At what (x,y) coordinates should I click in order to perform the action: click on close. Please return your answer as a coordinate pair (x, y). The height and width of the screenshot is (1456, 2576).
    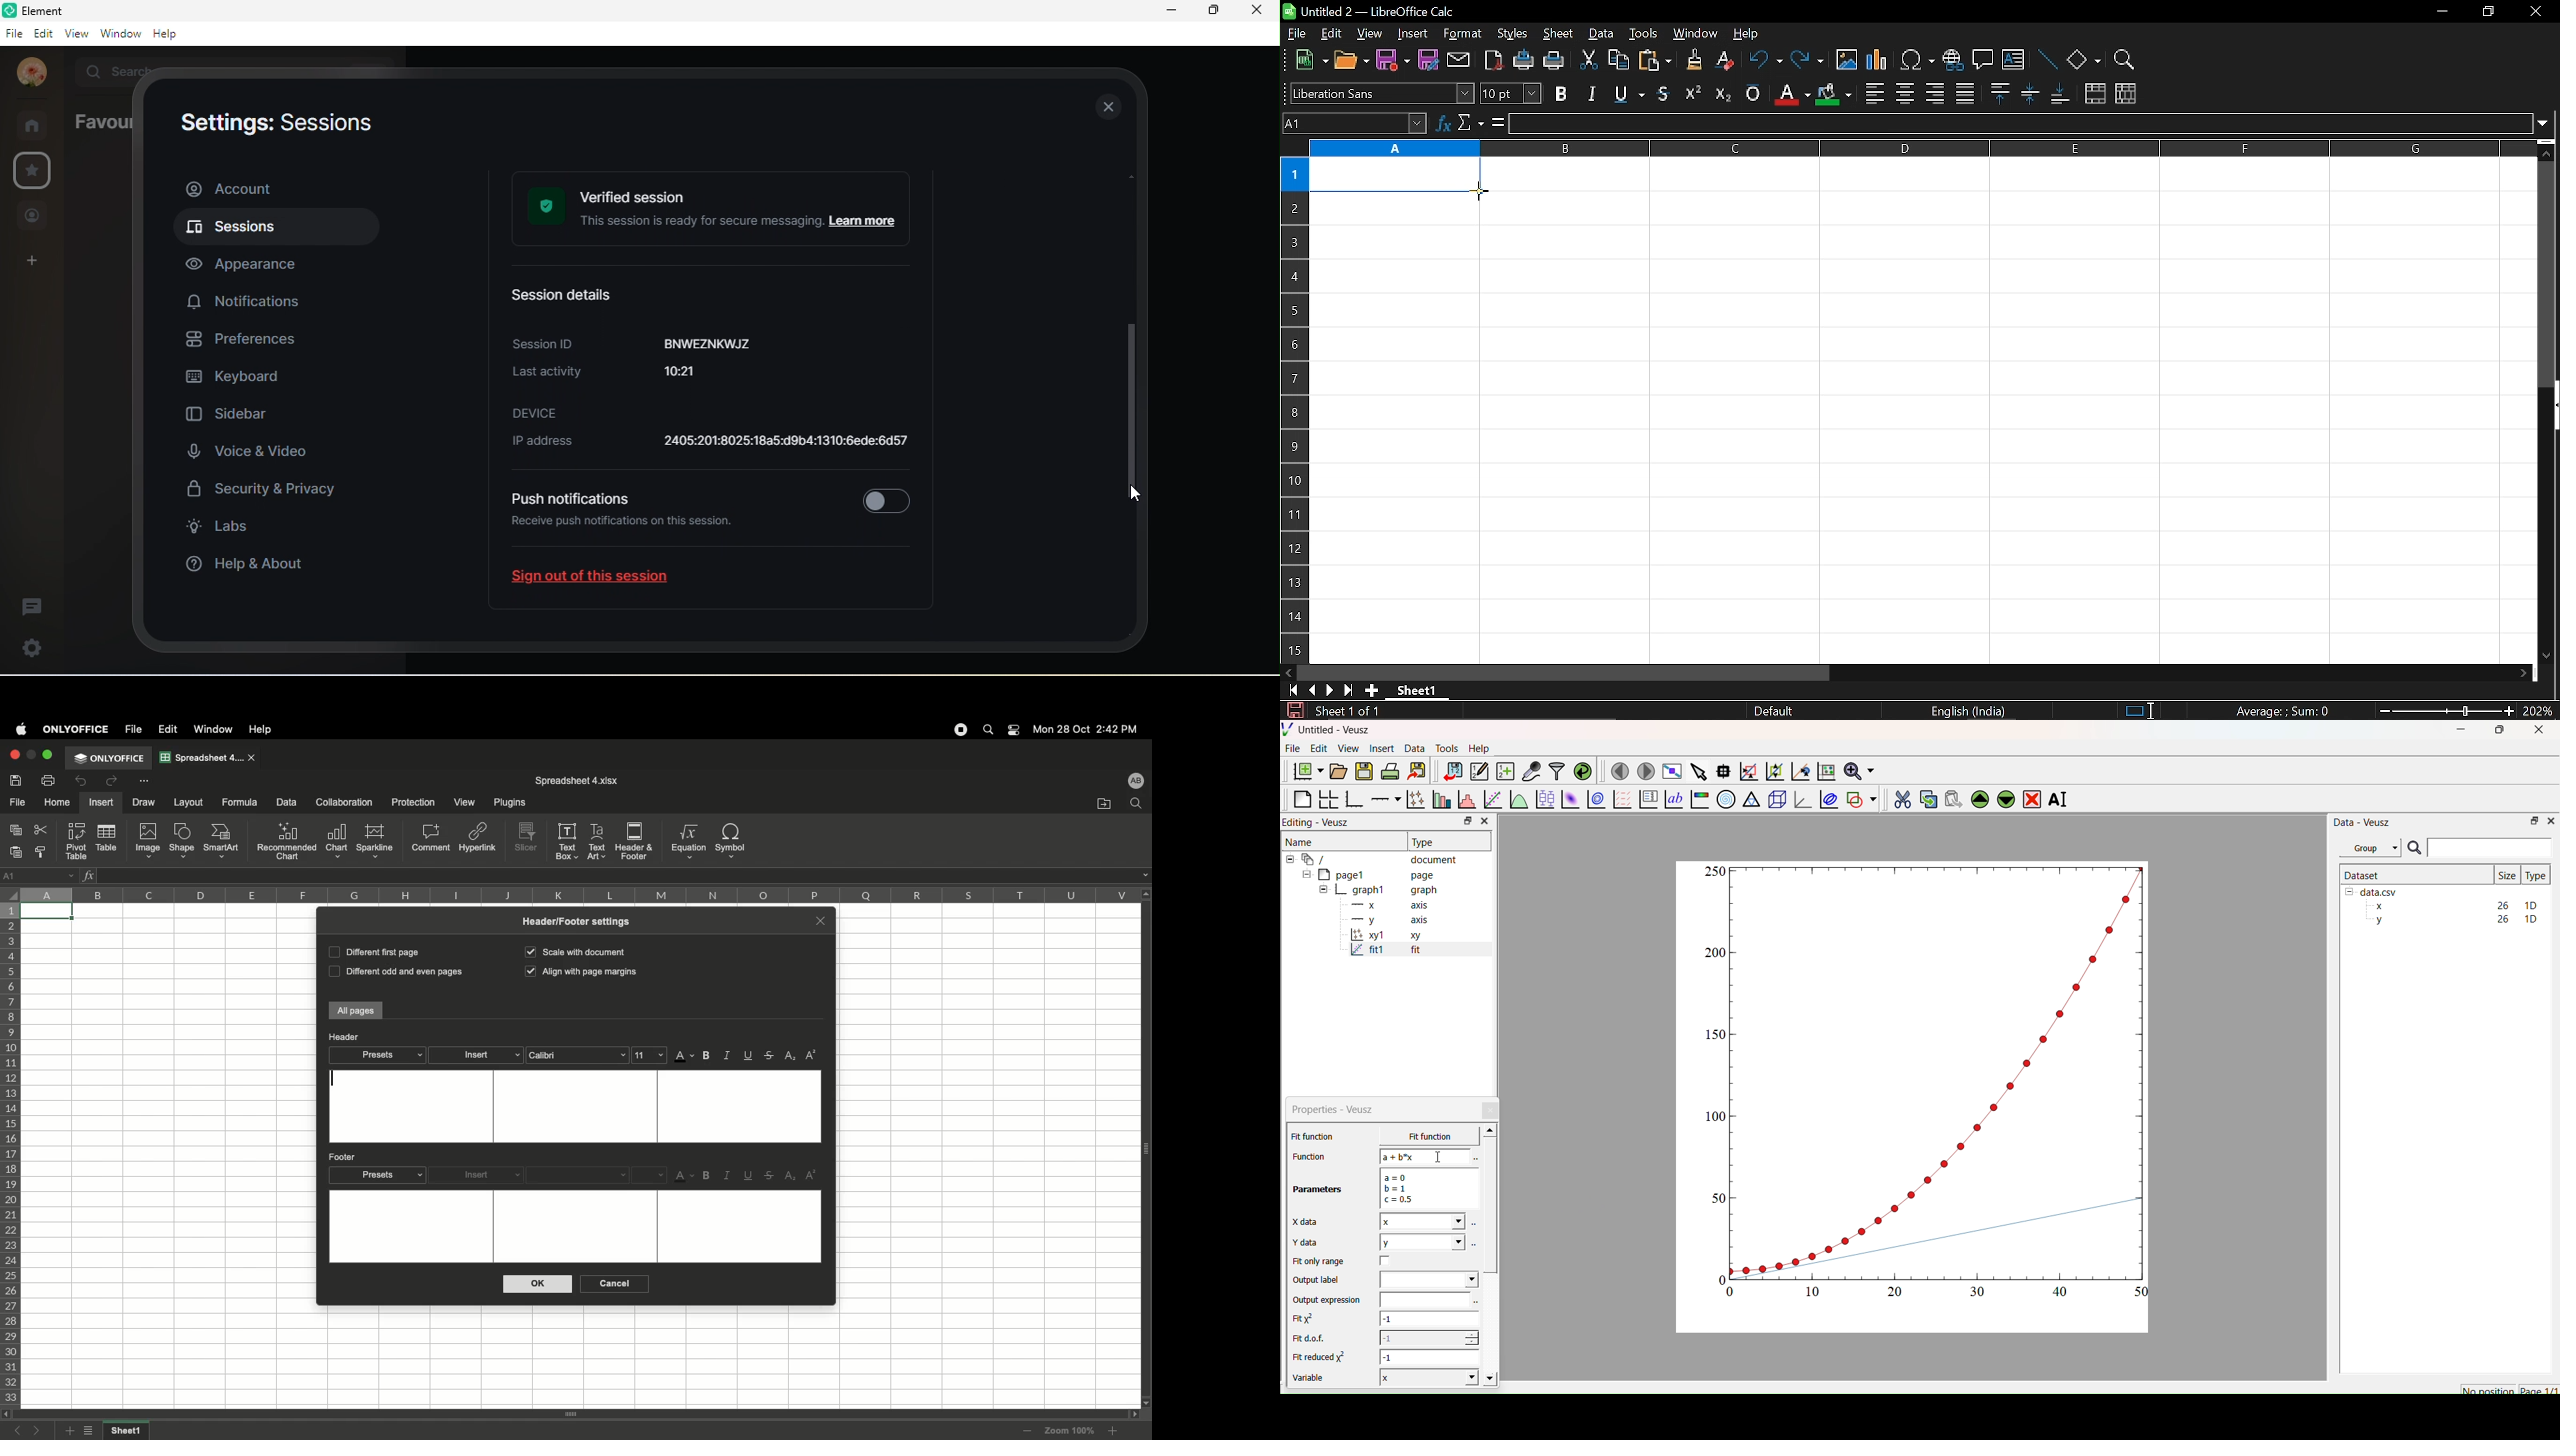
    Looking at the image, I should click on (2537, 12).